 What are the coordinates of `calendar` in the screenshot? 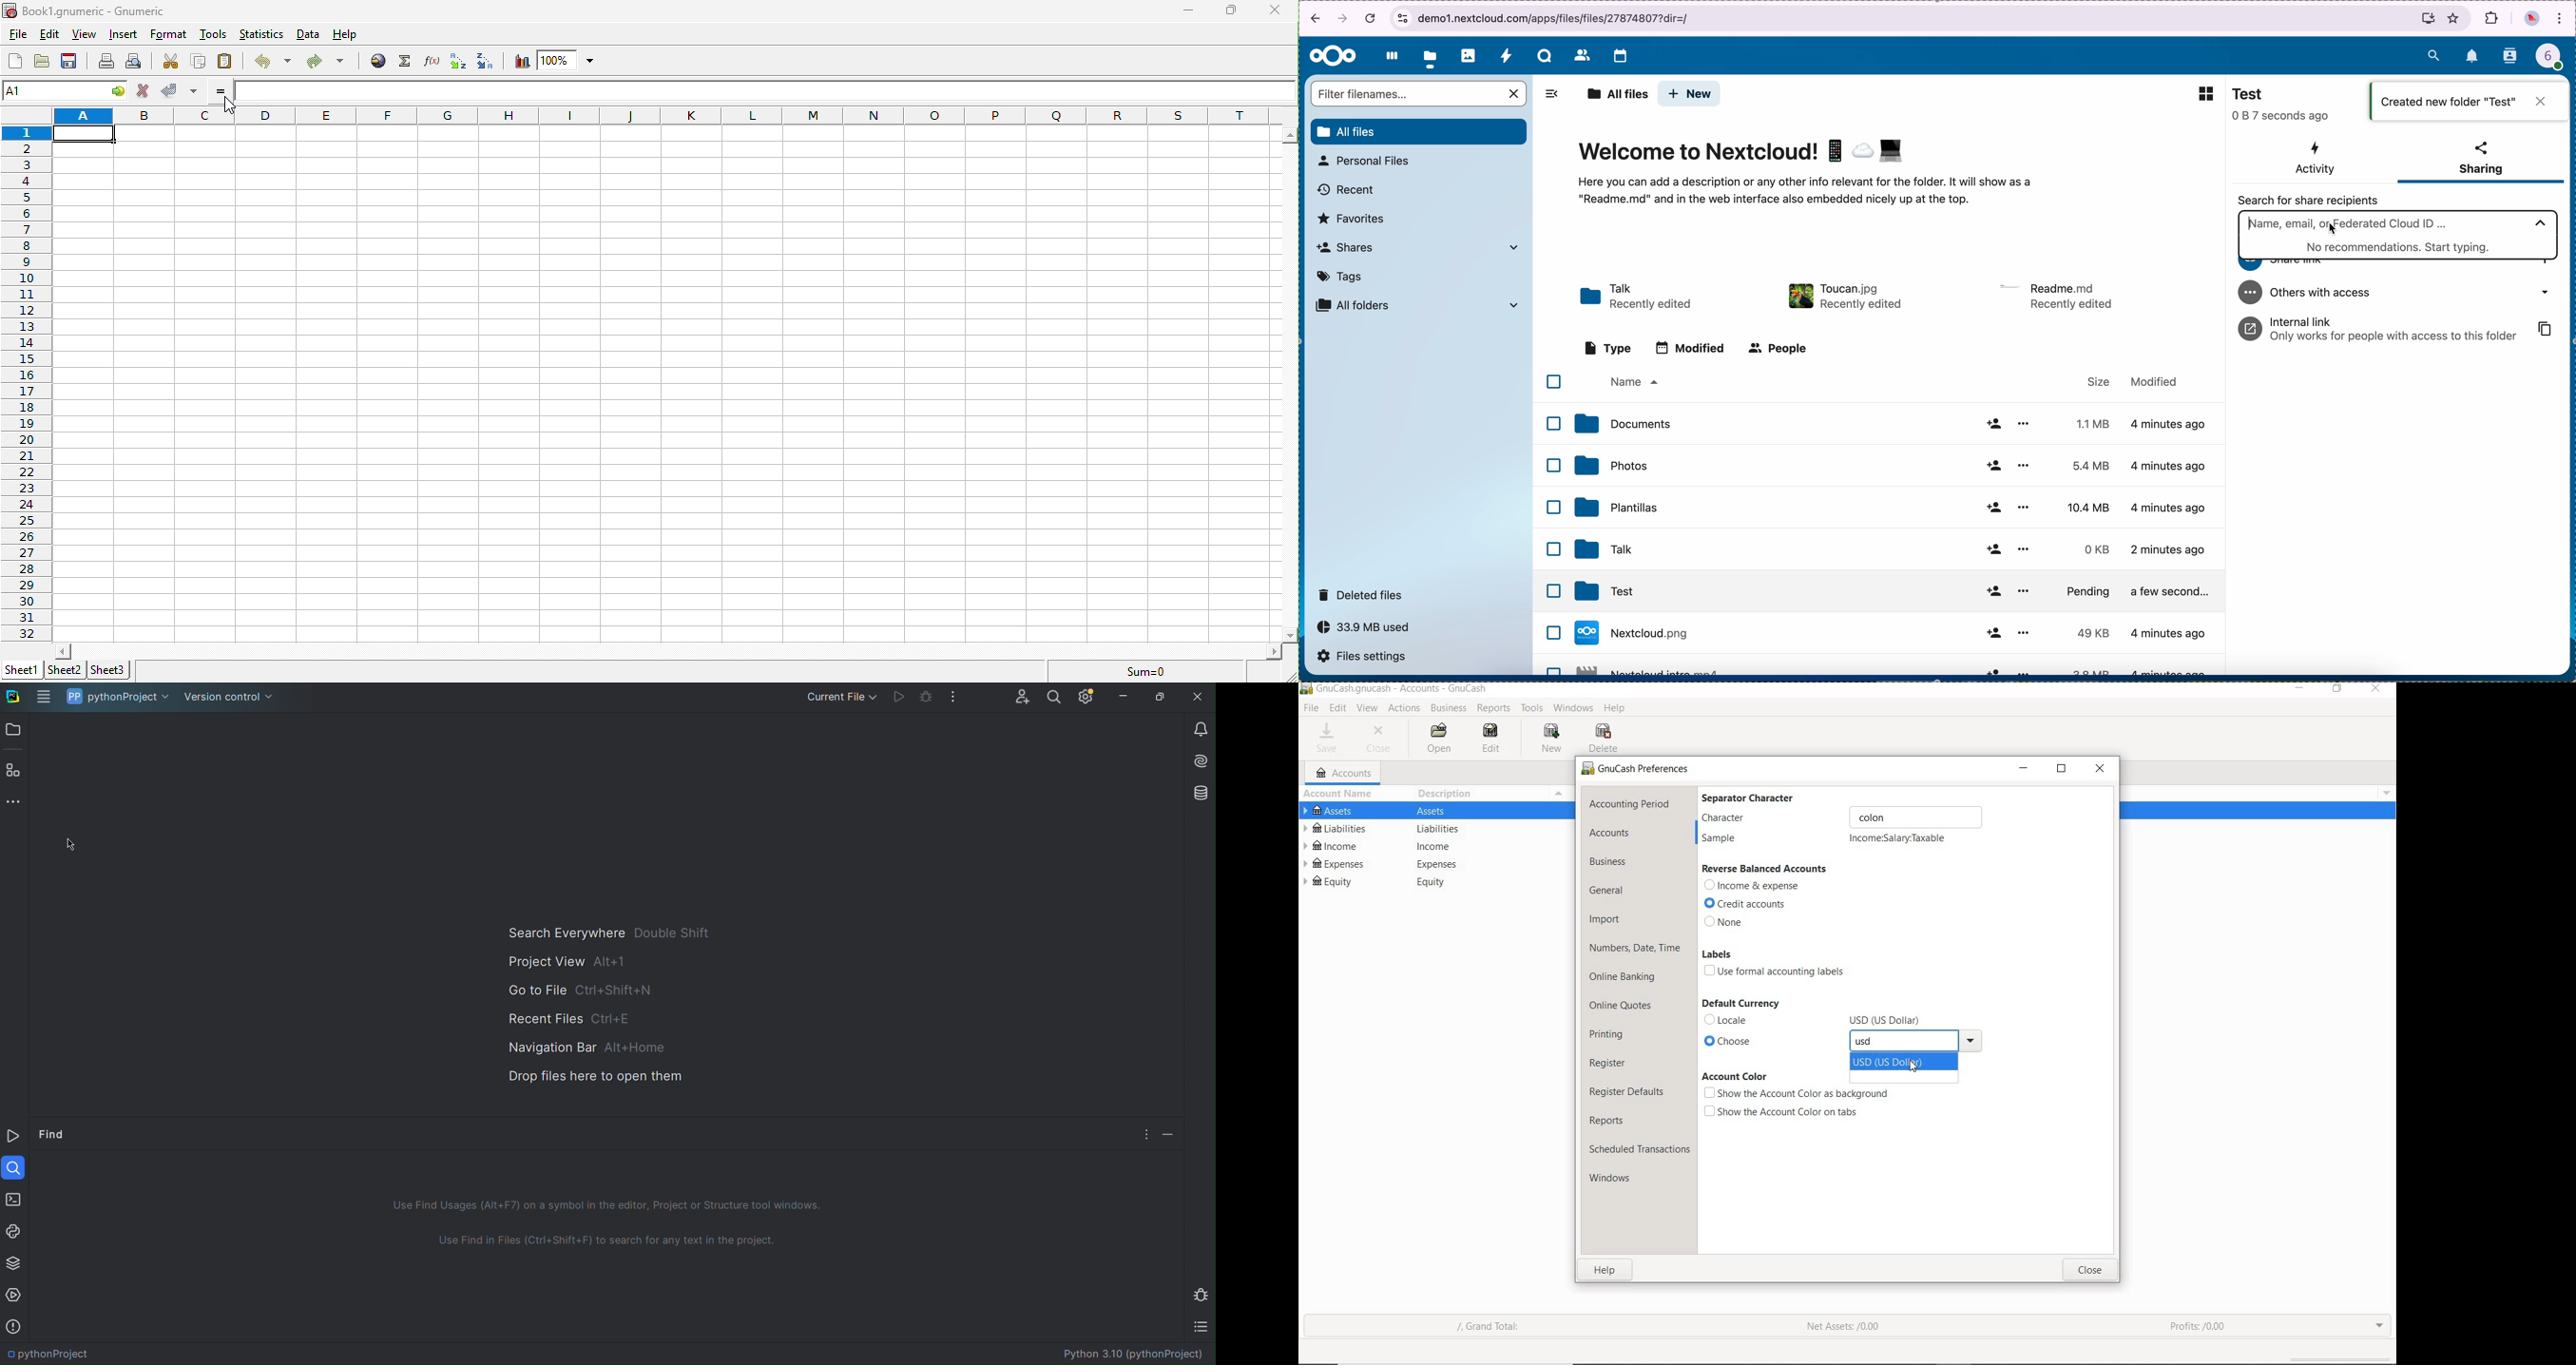 It's located at (1620, 57).